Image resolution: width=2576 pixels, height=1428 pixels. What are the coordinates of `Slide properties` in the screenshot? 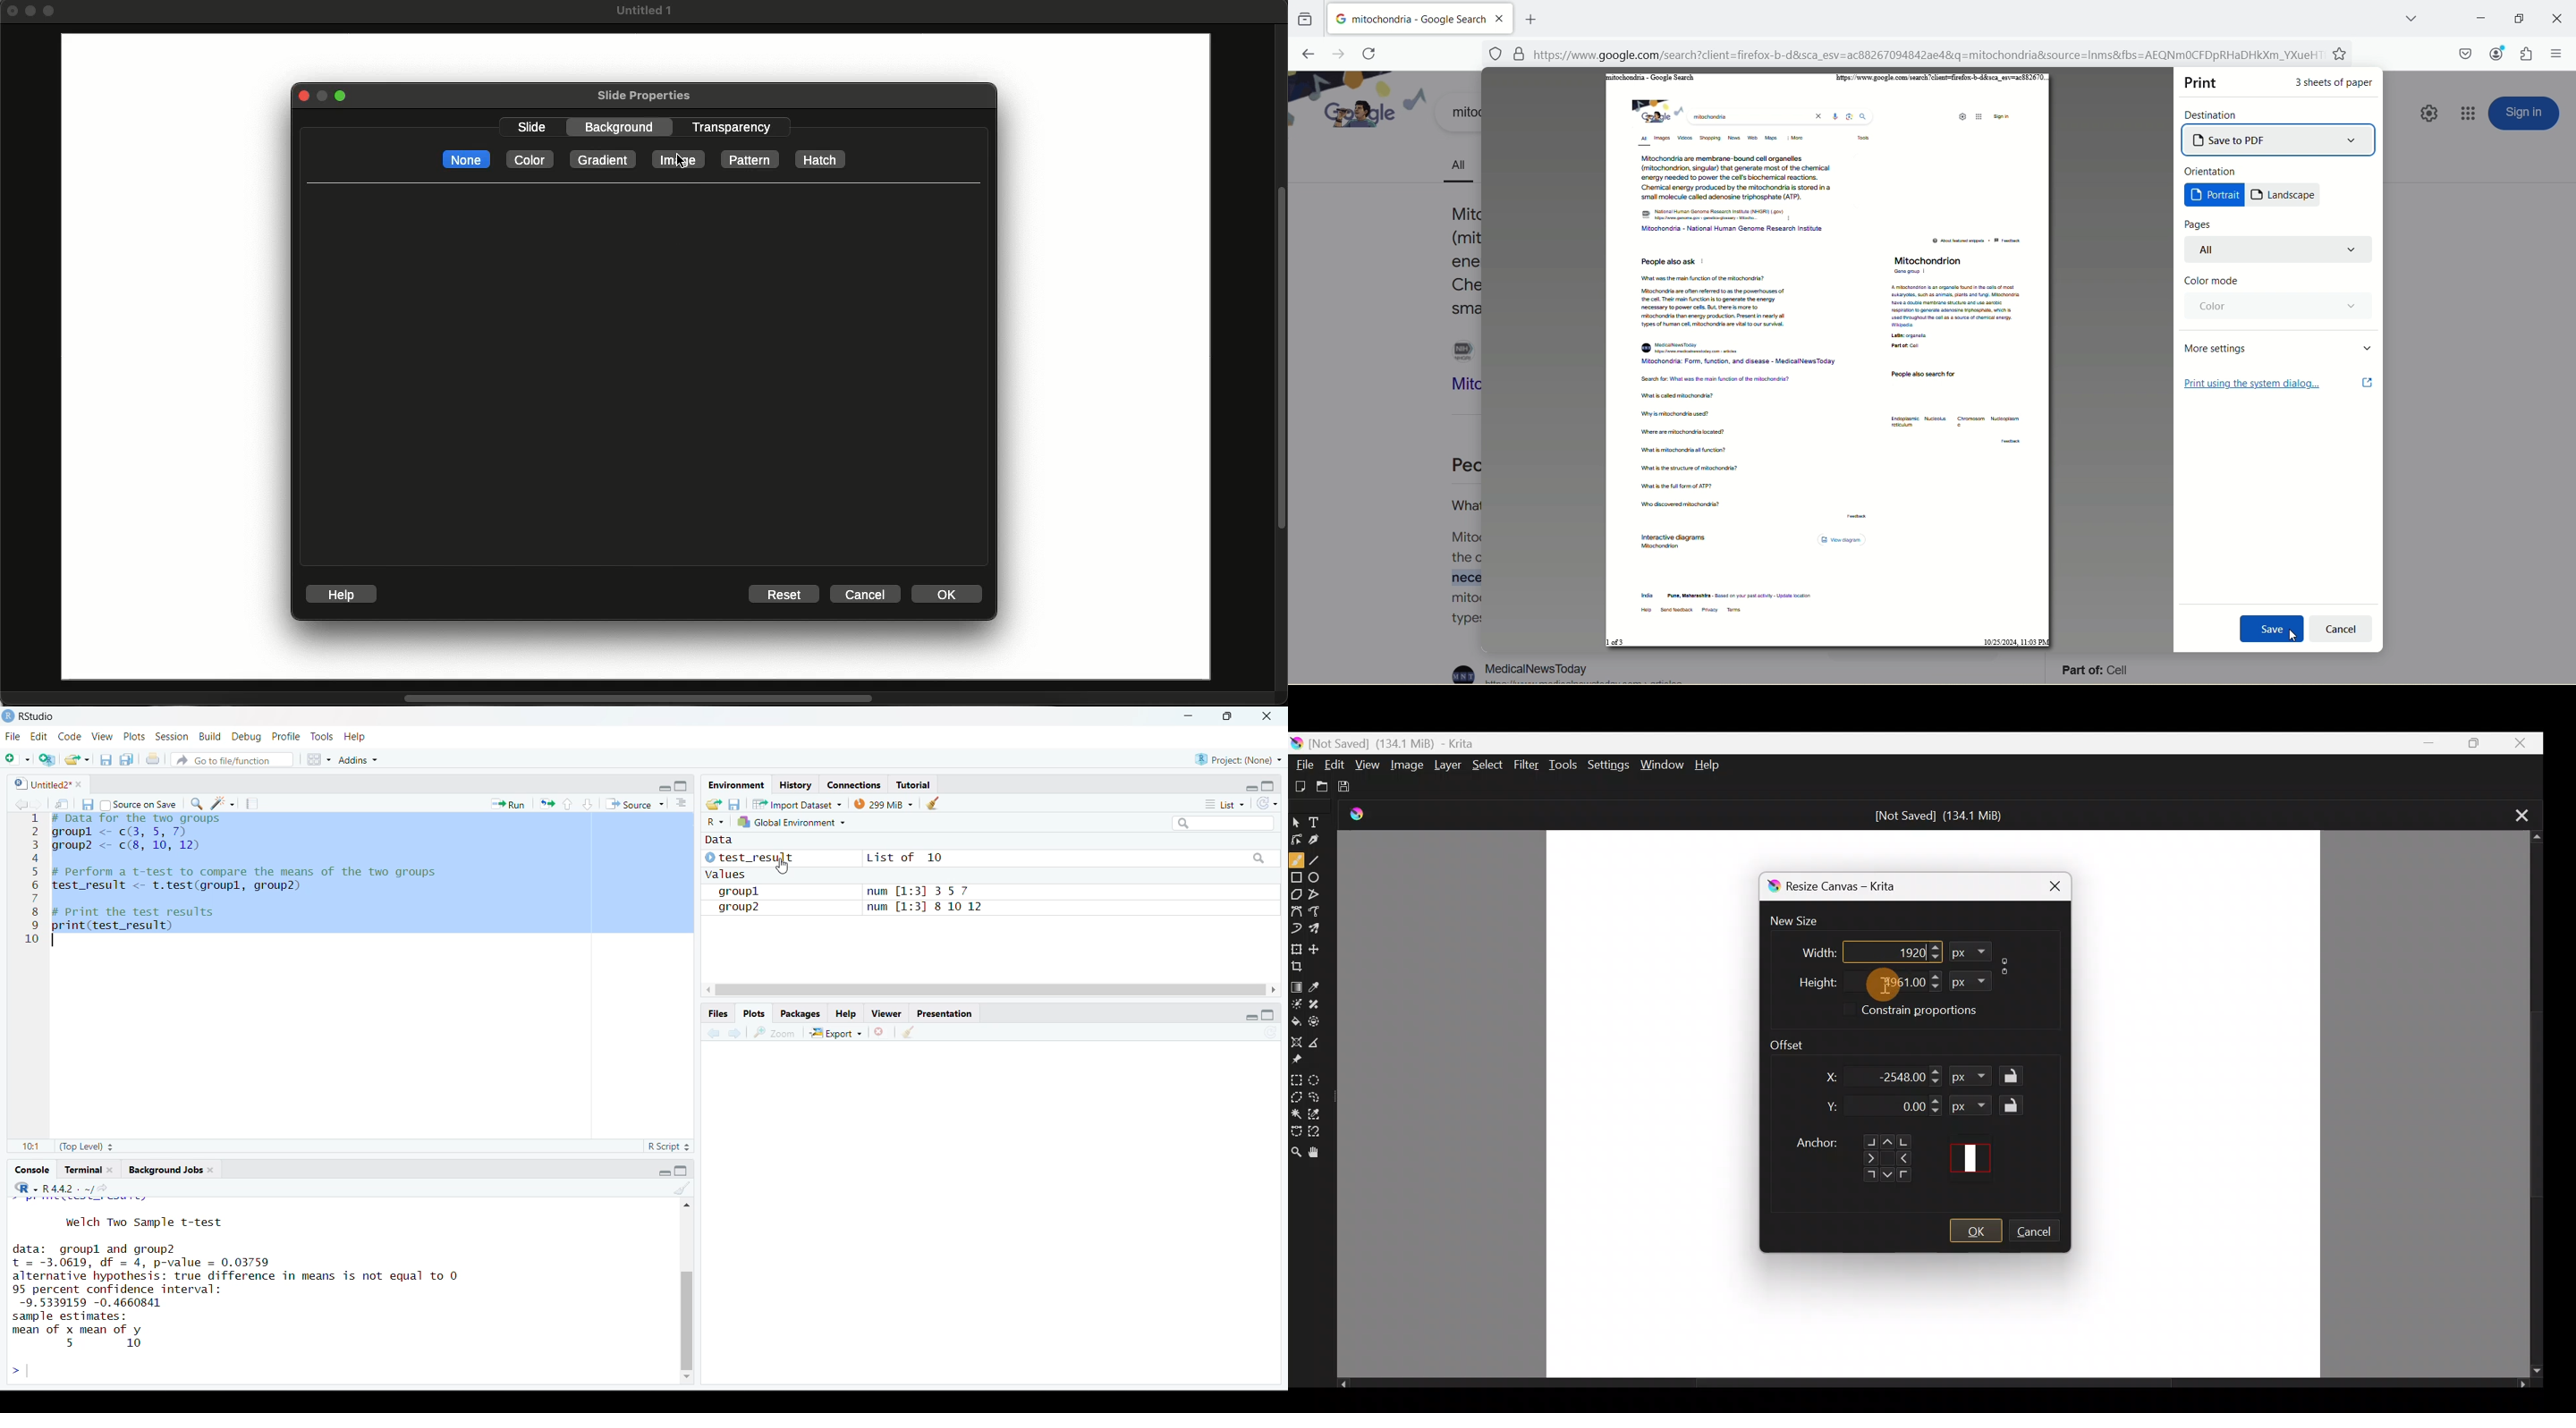 It's located at (643, 97).